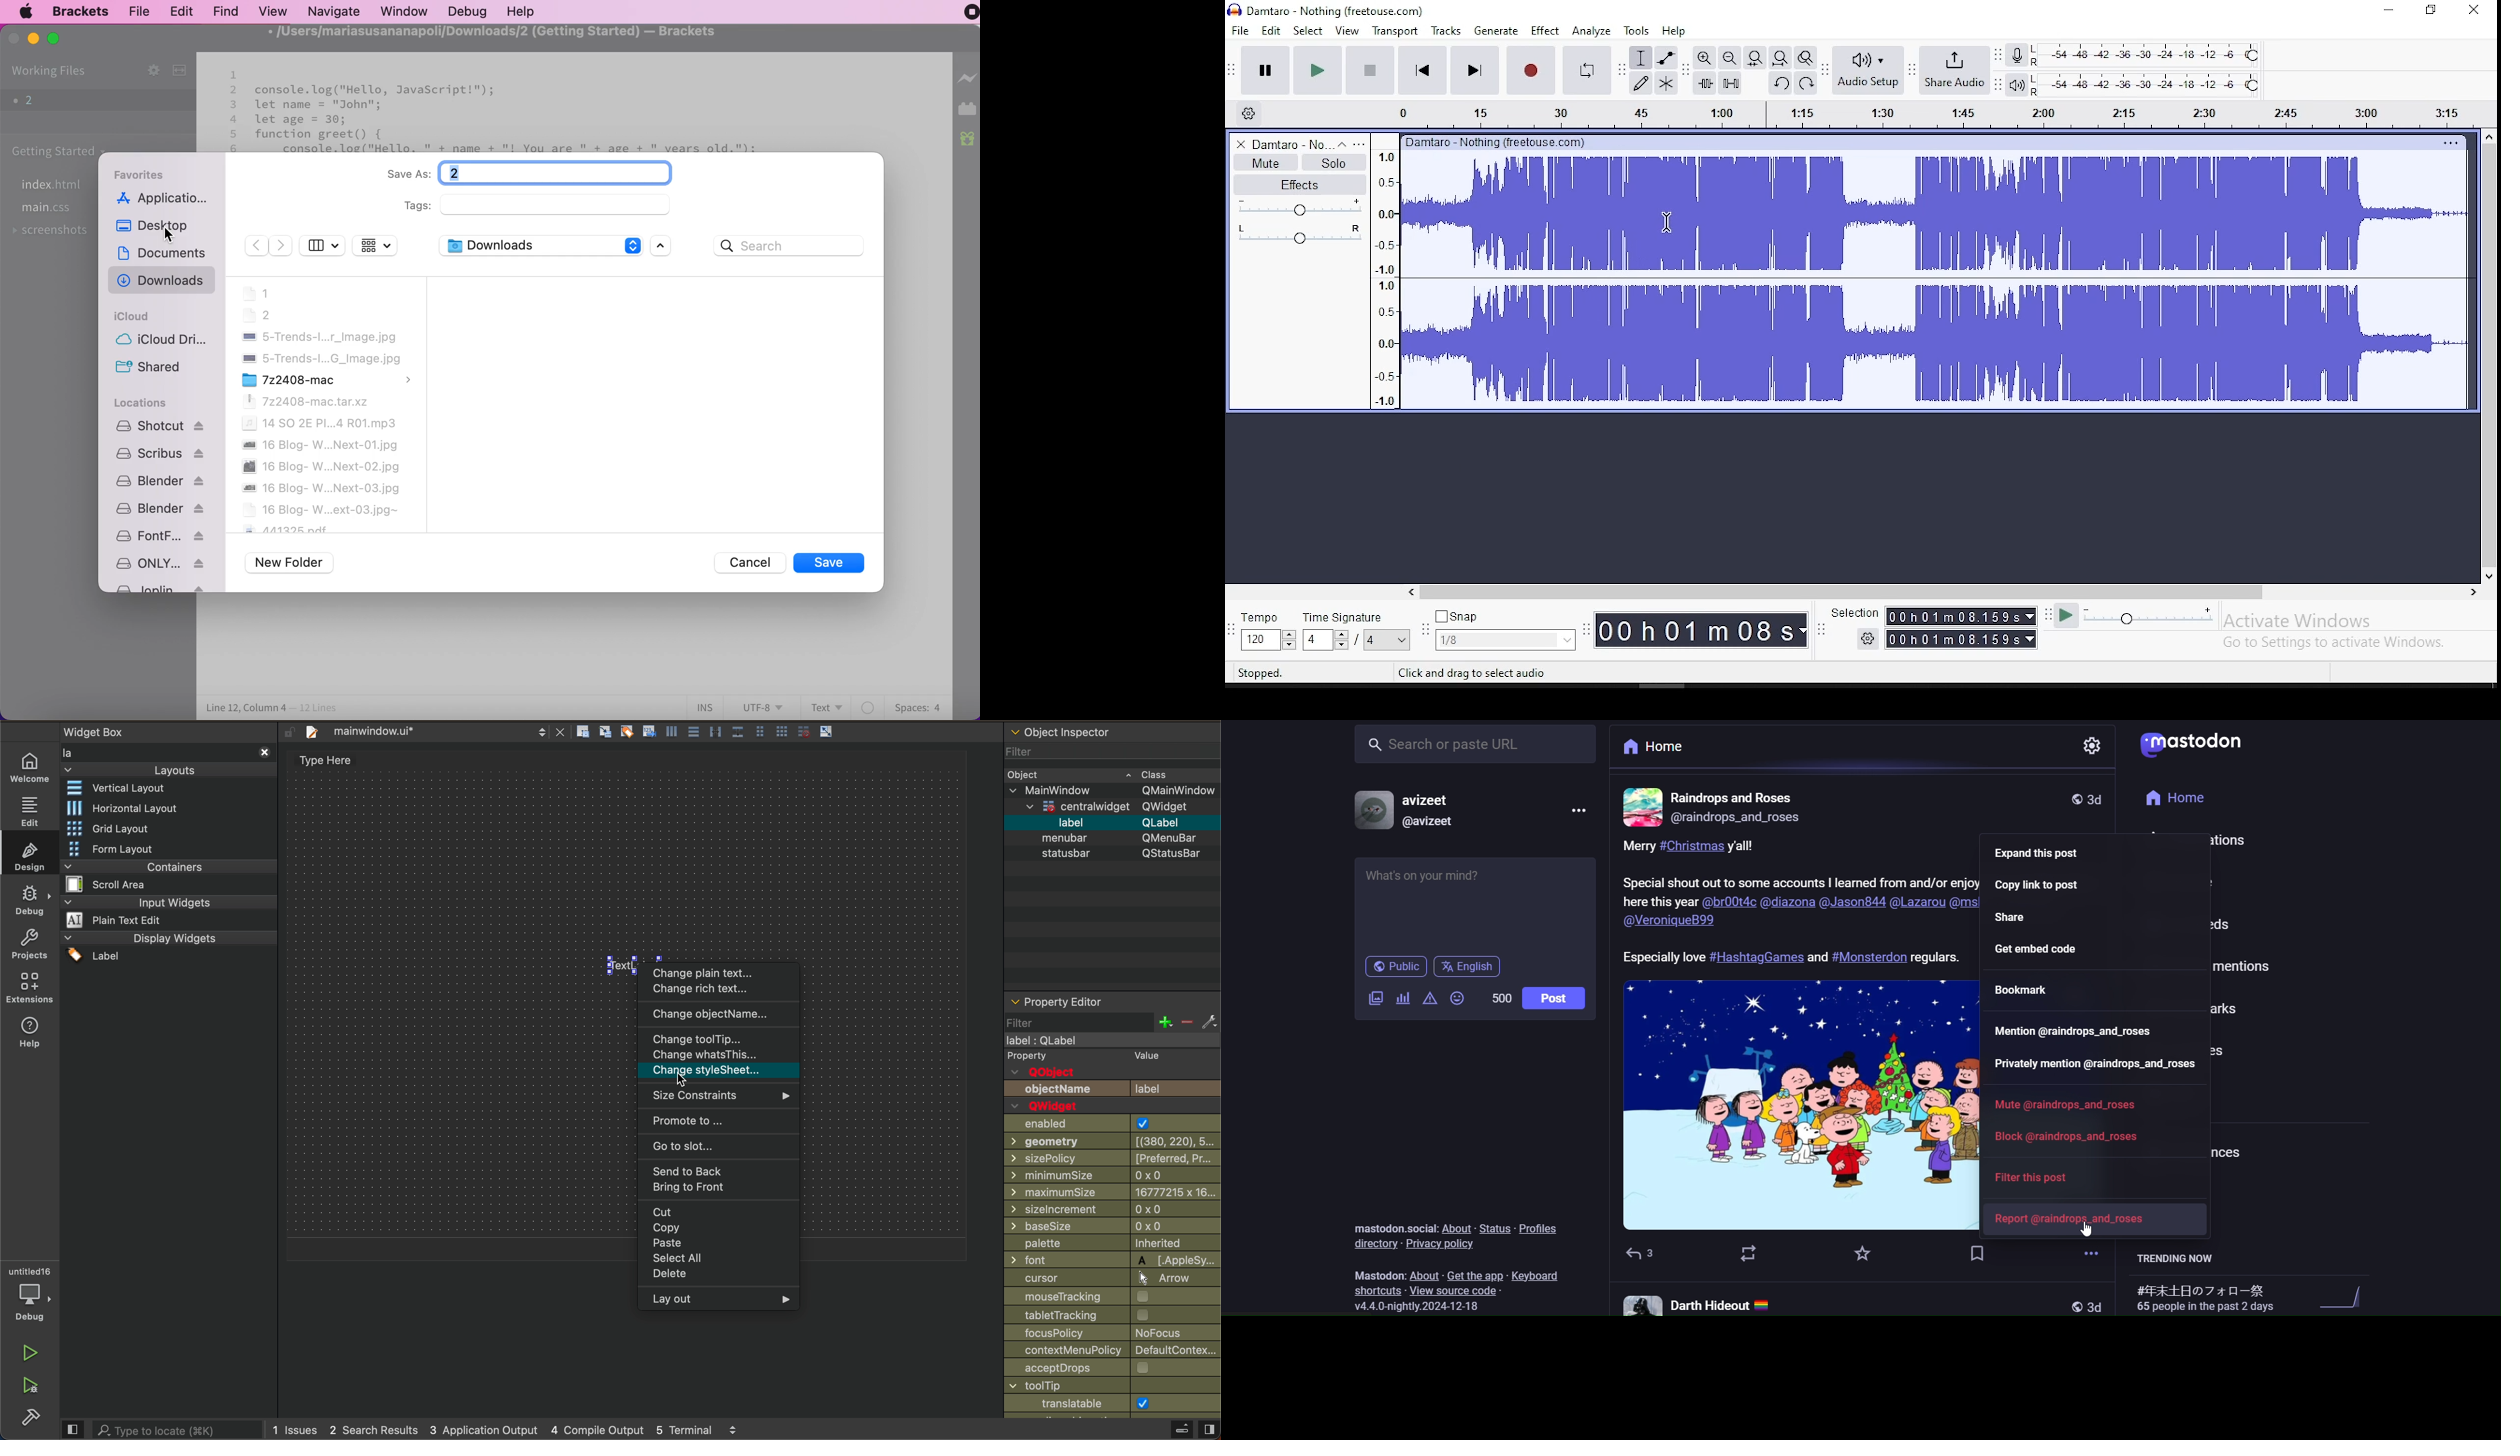 The height and width of the screenshot is (1456, 2520). Describe the element at coordinates (1501, 999) in the screenshot. I see `word limit` at that location.